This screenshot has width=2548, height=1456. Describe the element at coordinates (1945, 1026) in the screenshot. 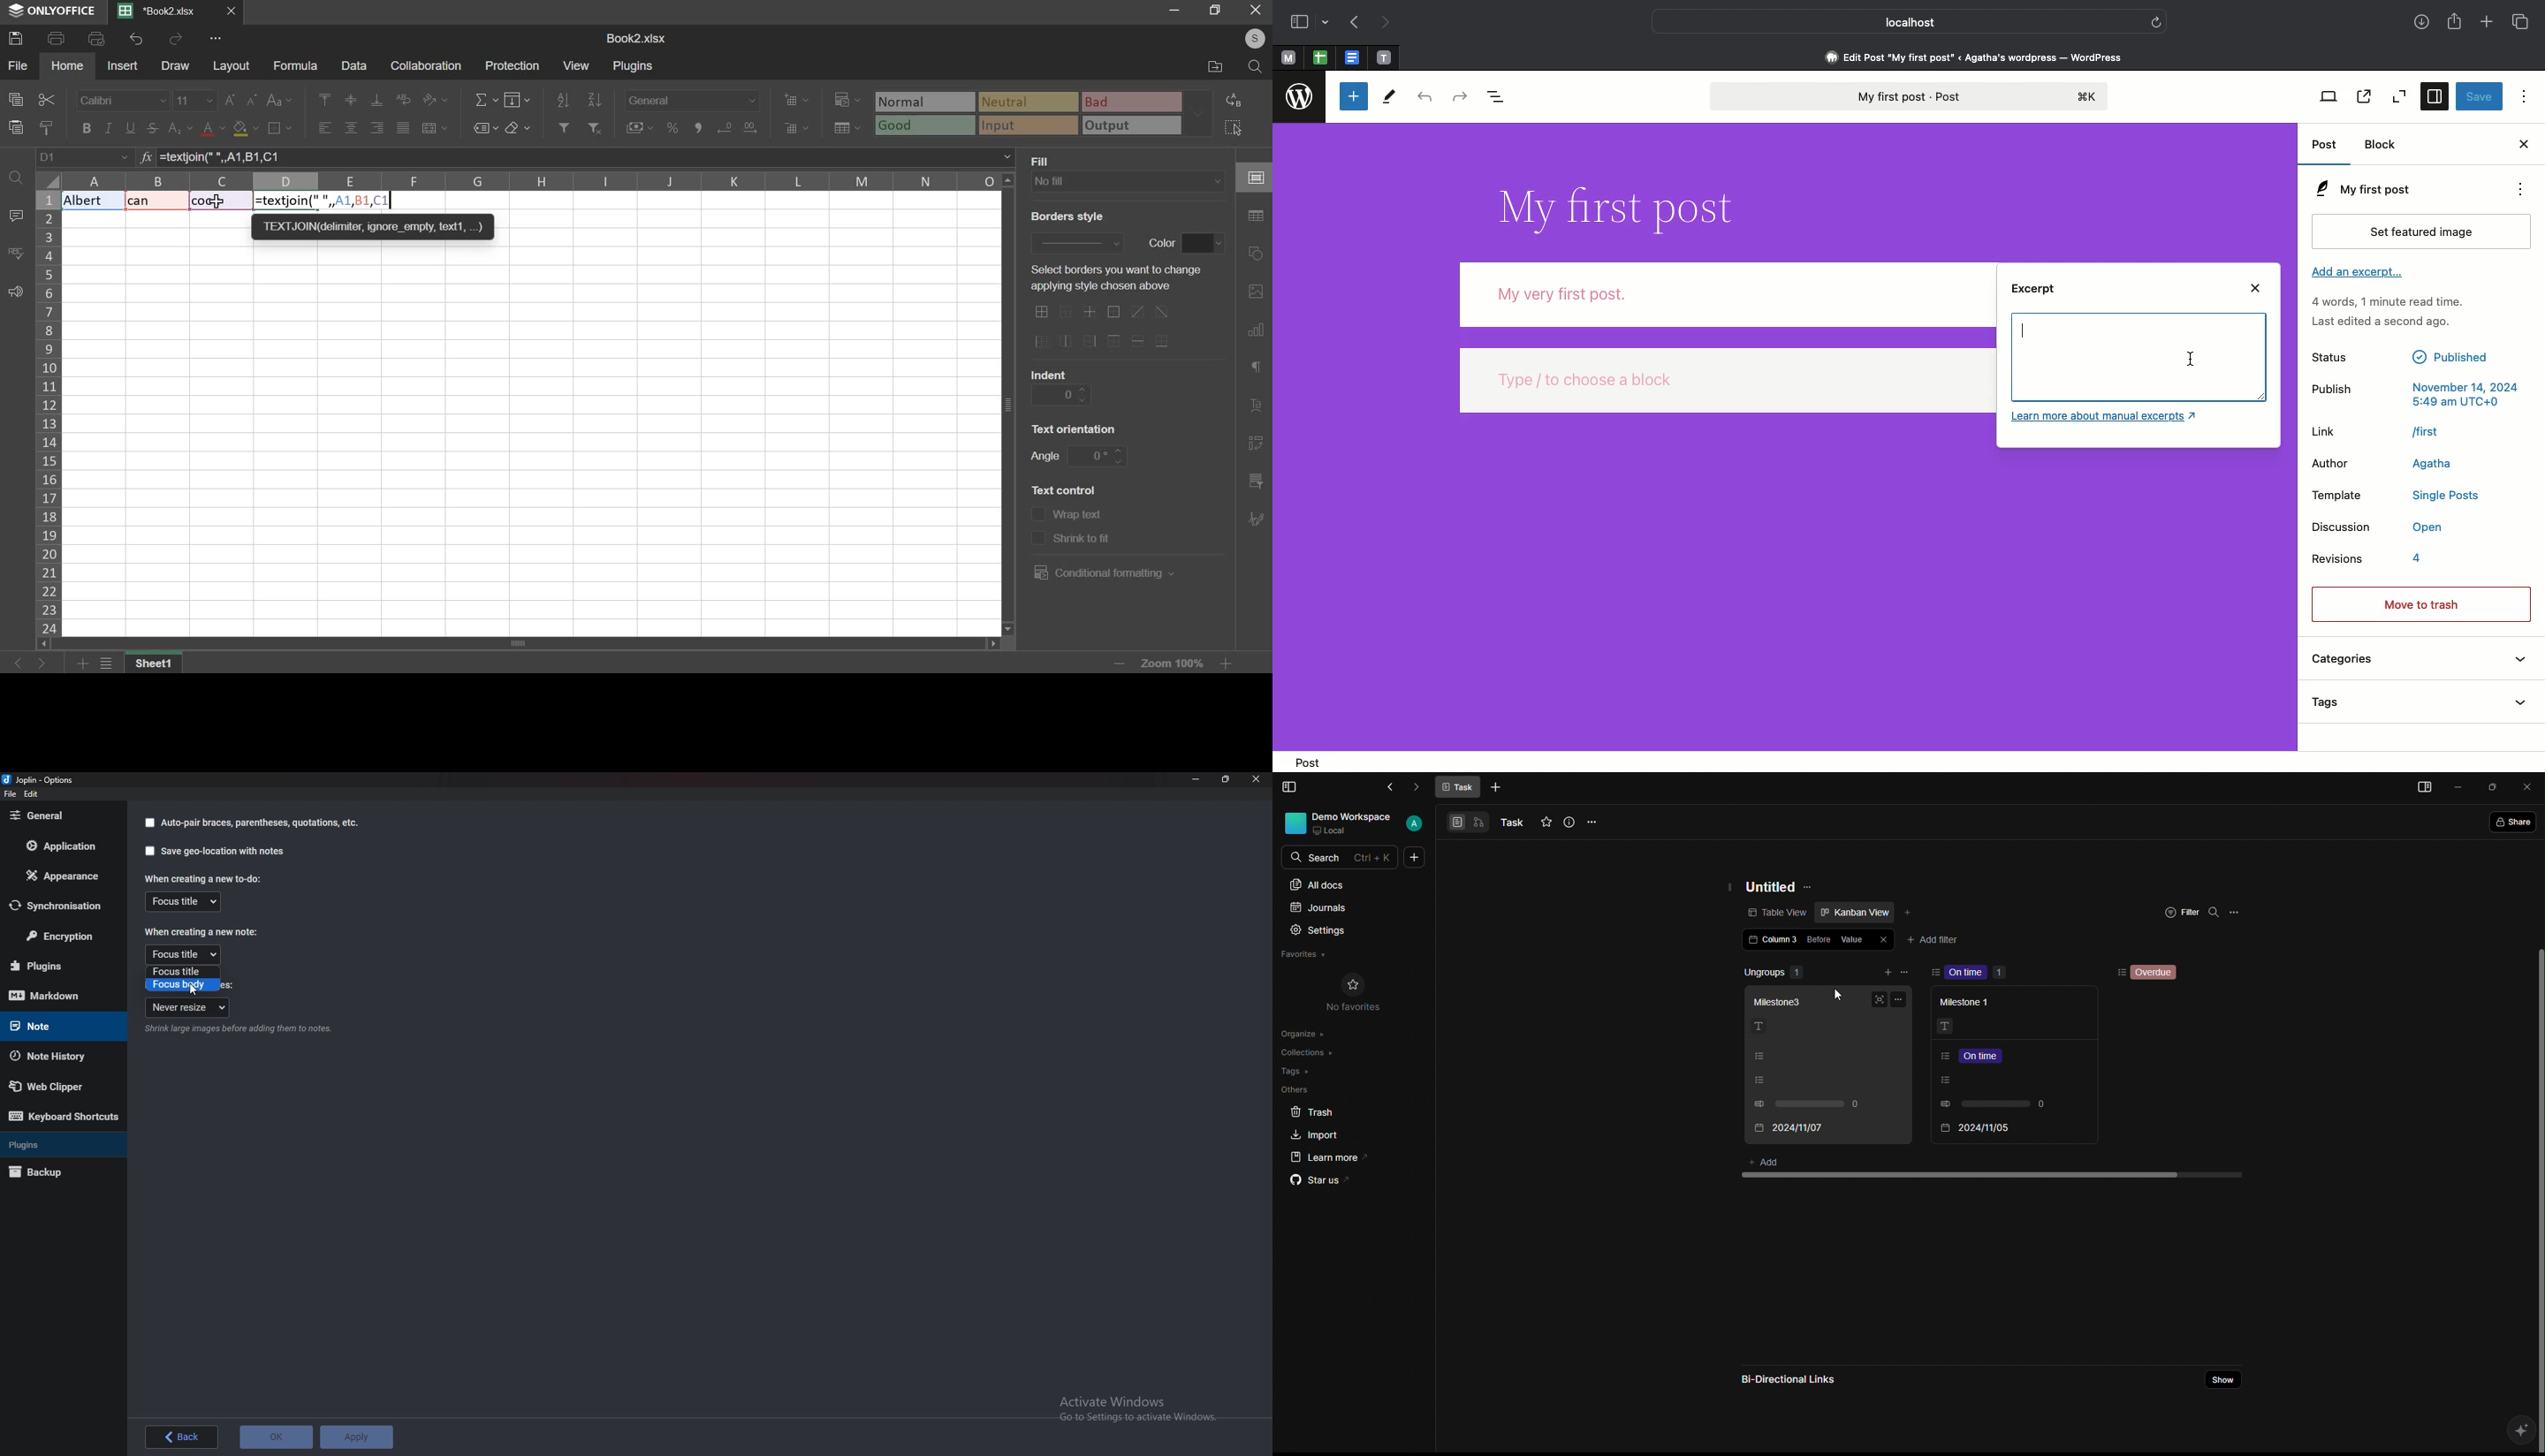

I see `Text` at that location.